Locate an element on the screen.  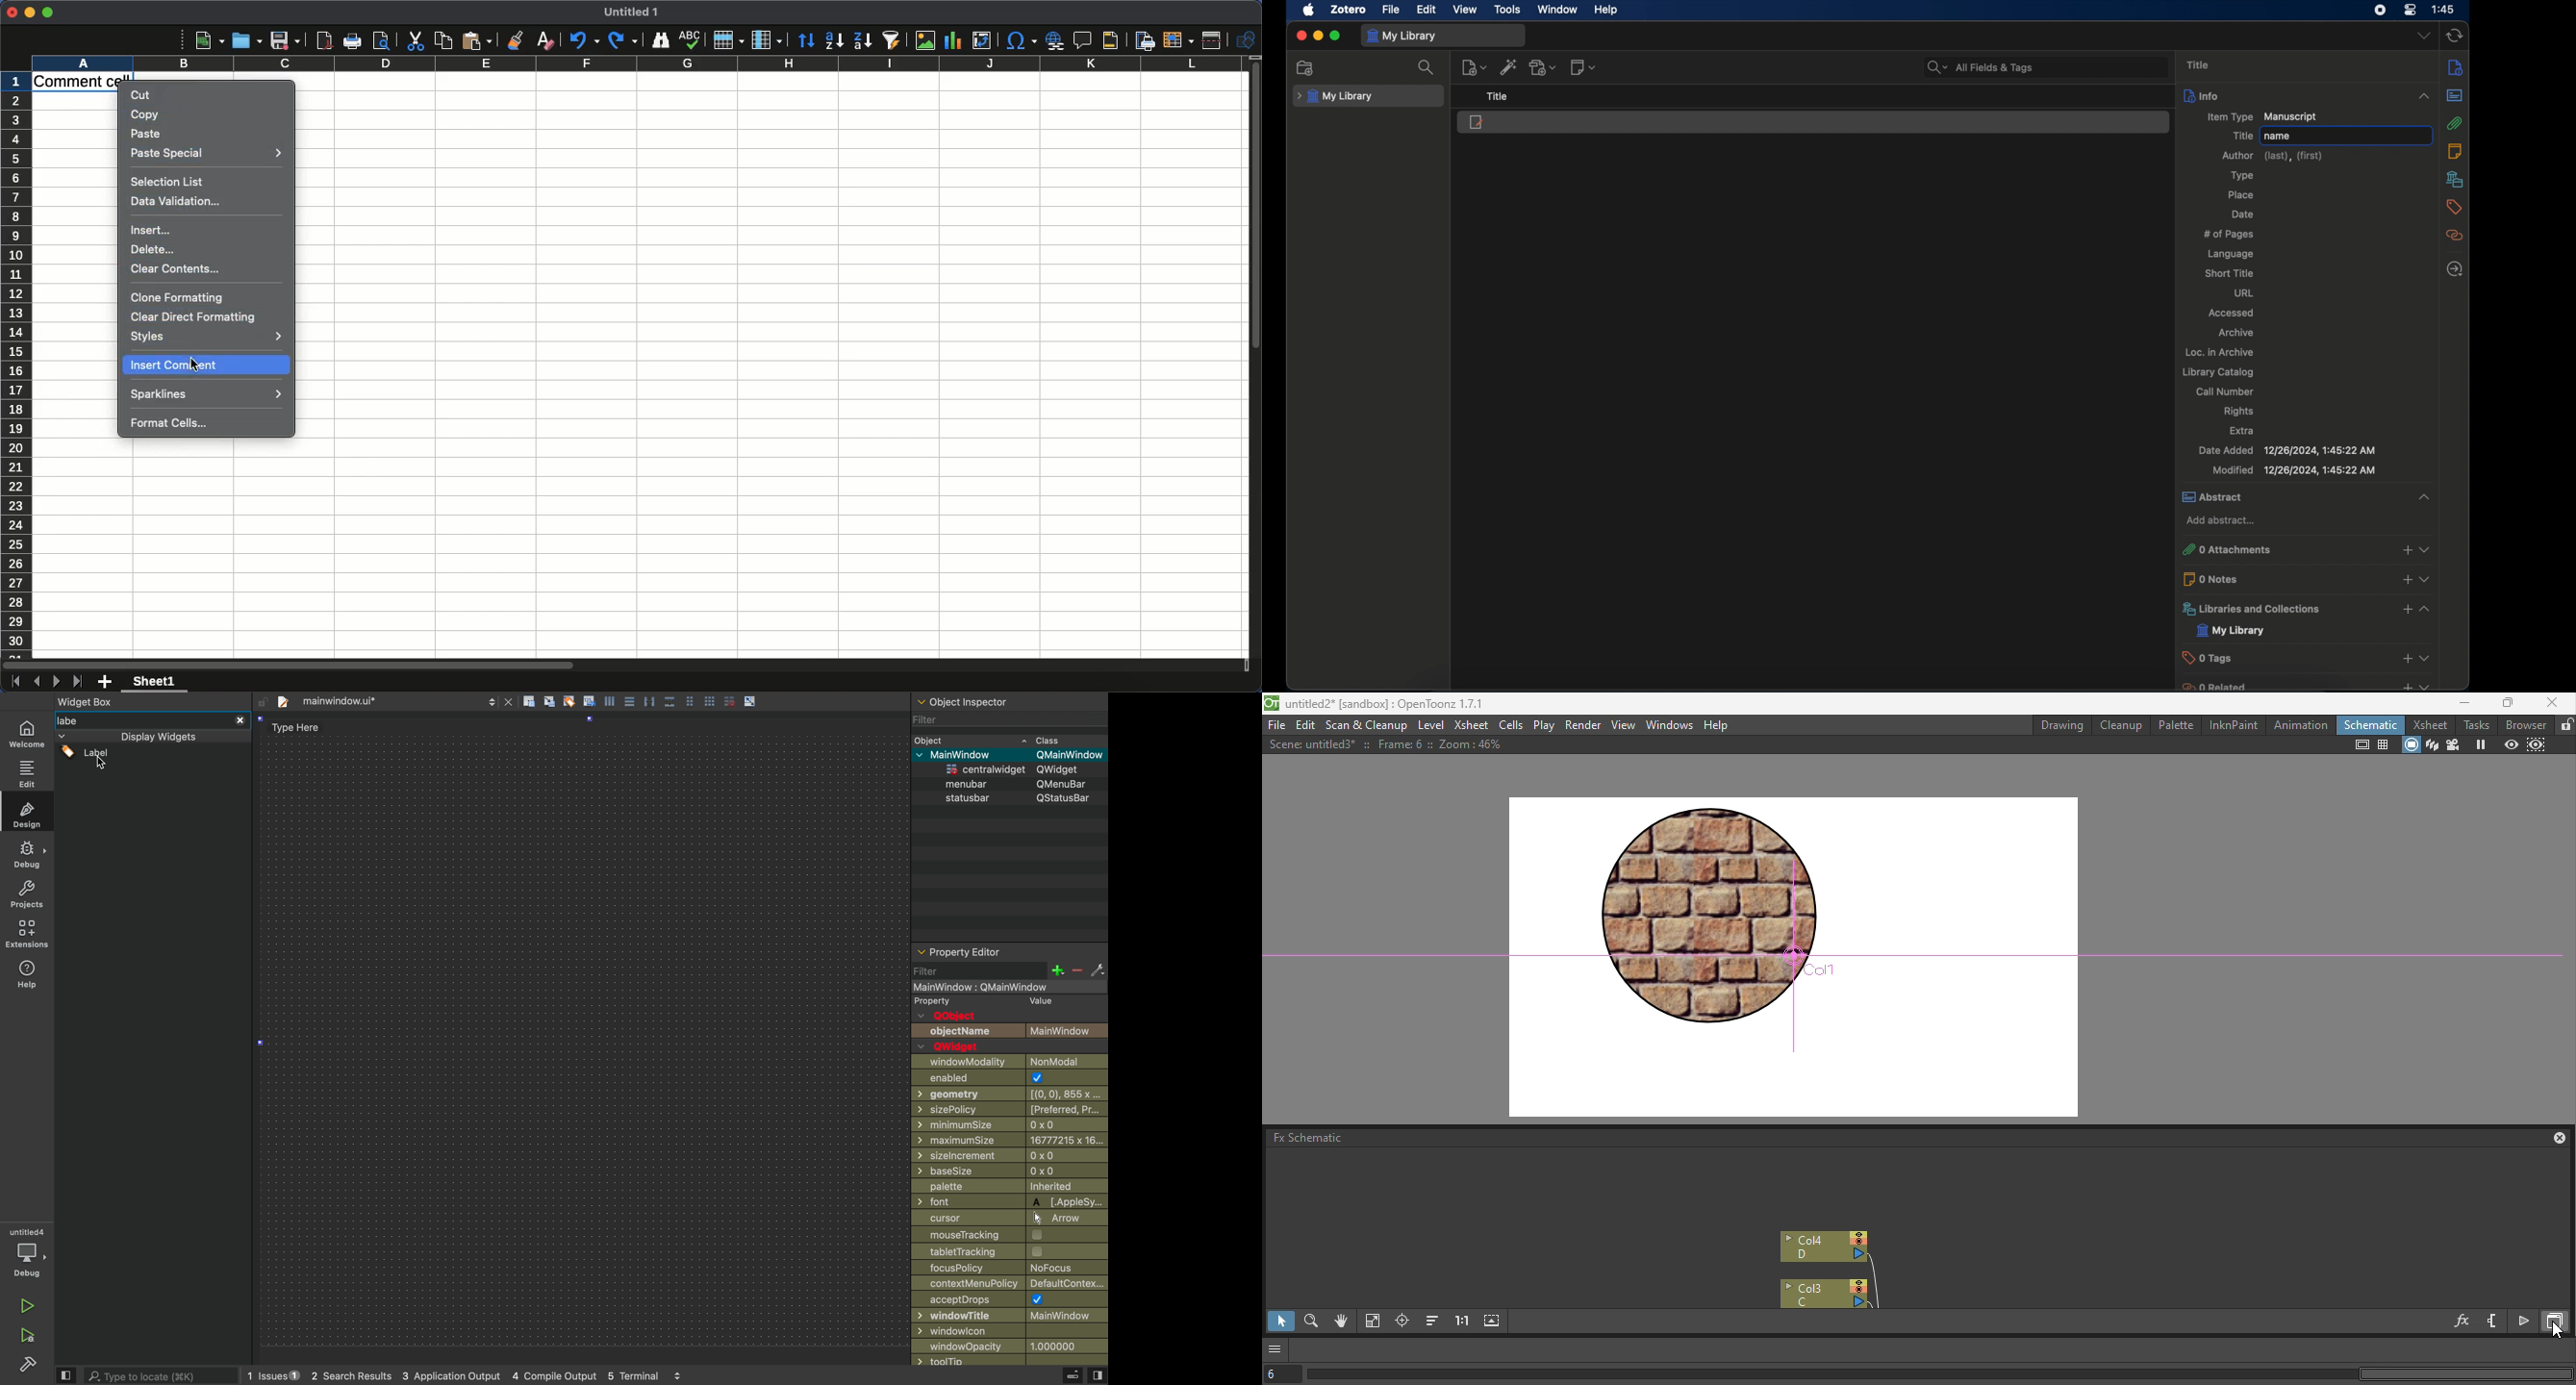
Add new sheet is located at coordinates (103, 682).